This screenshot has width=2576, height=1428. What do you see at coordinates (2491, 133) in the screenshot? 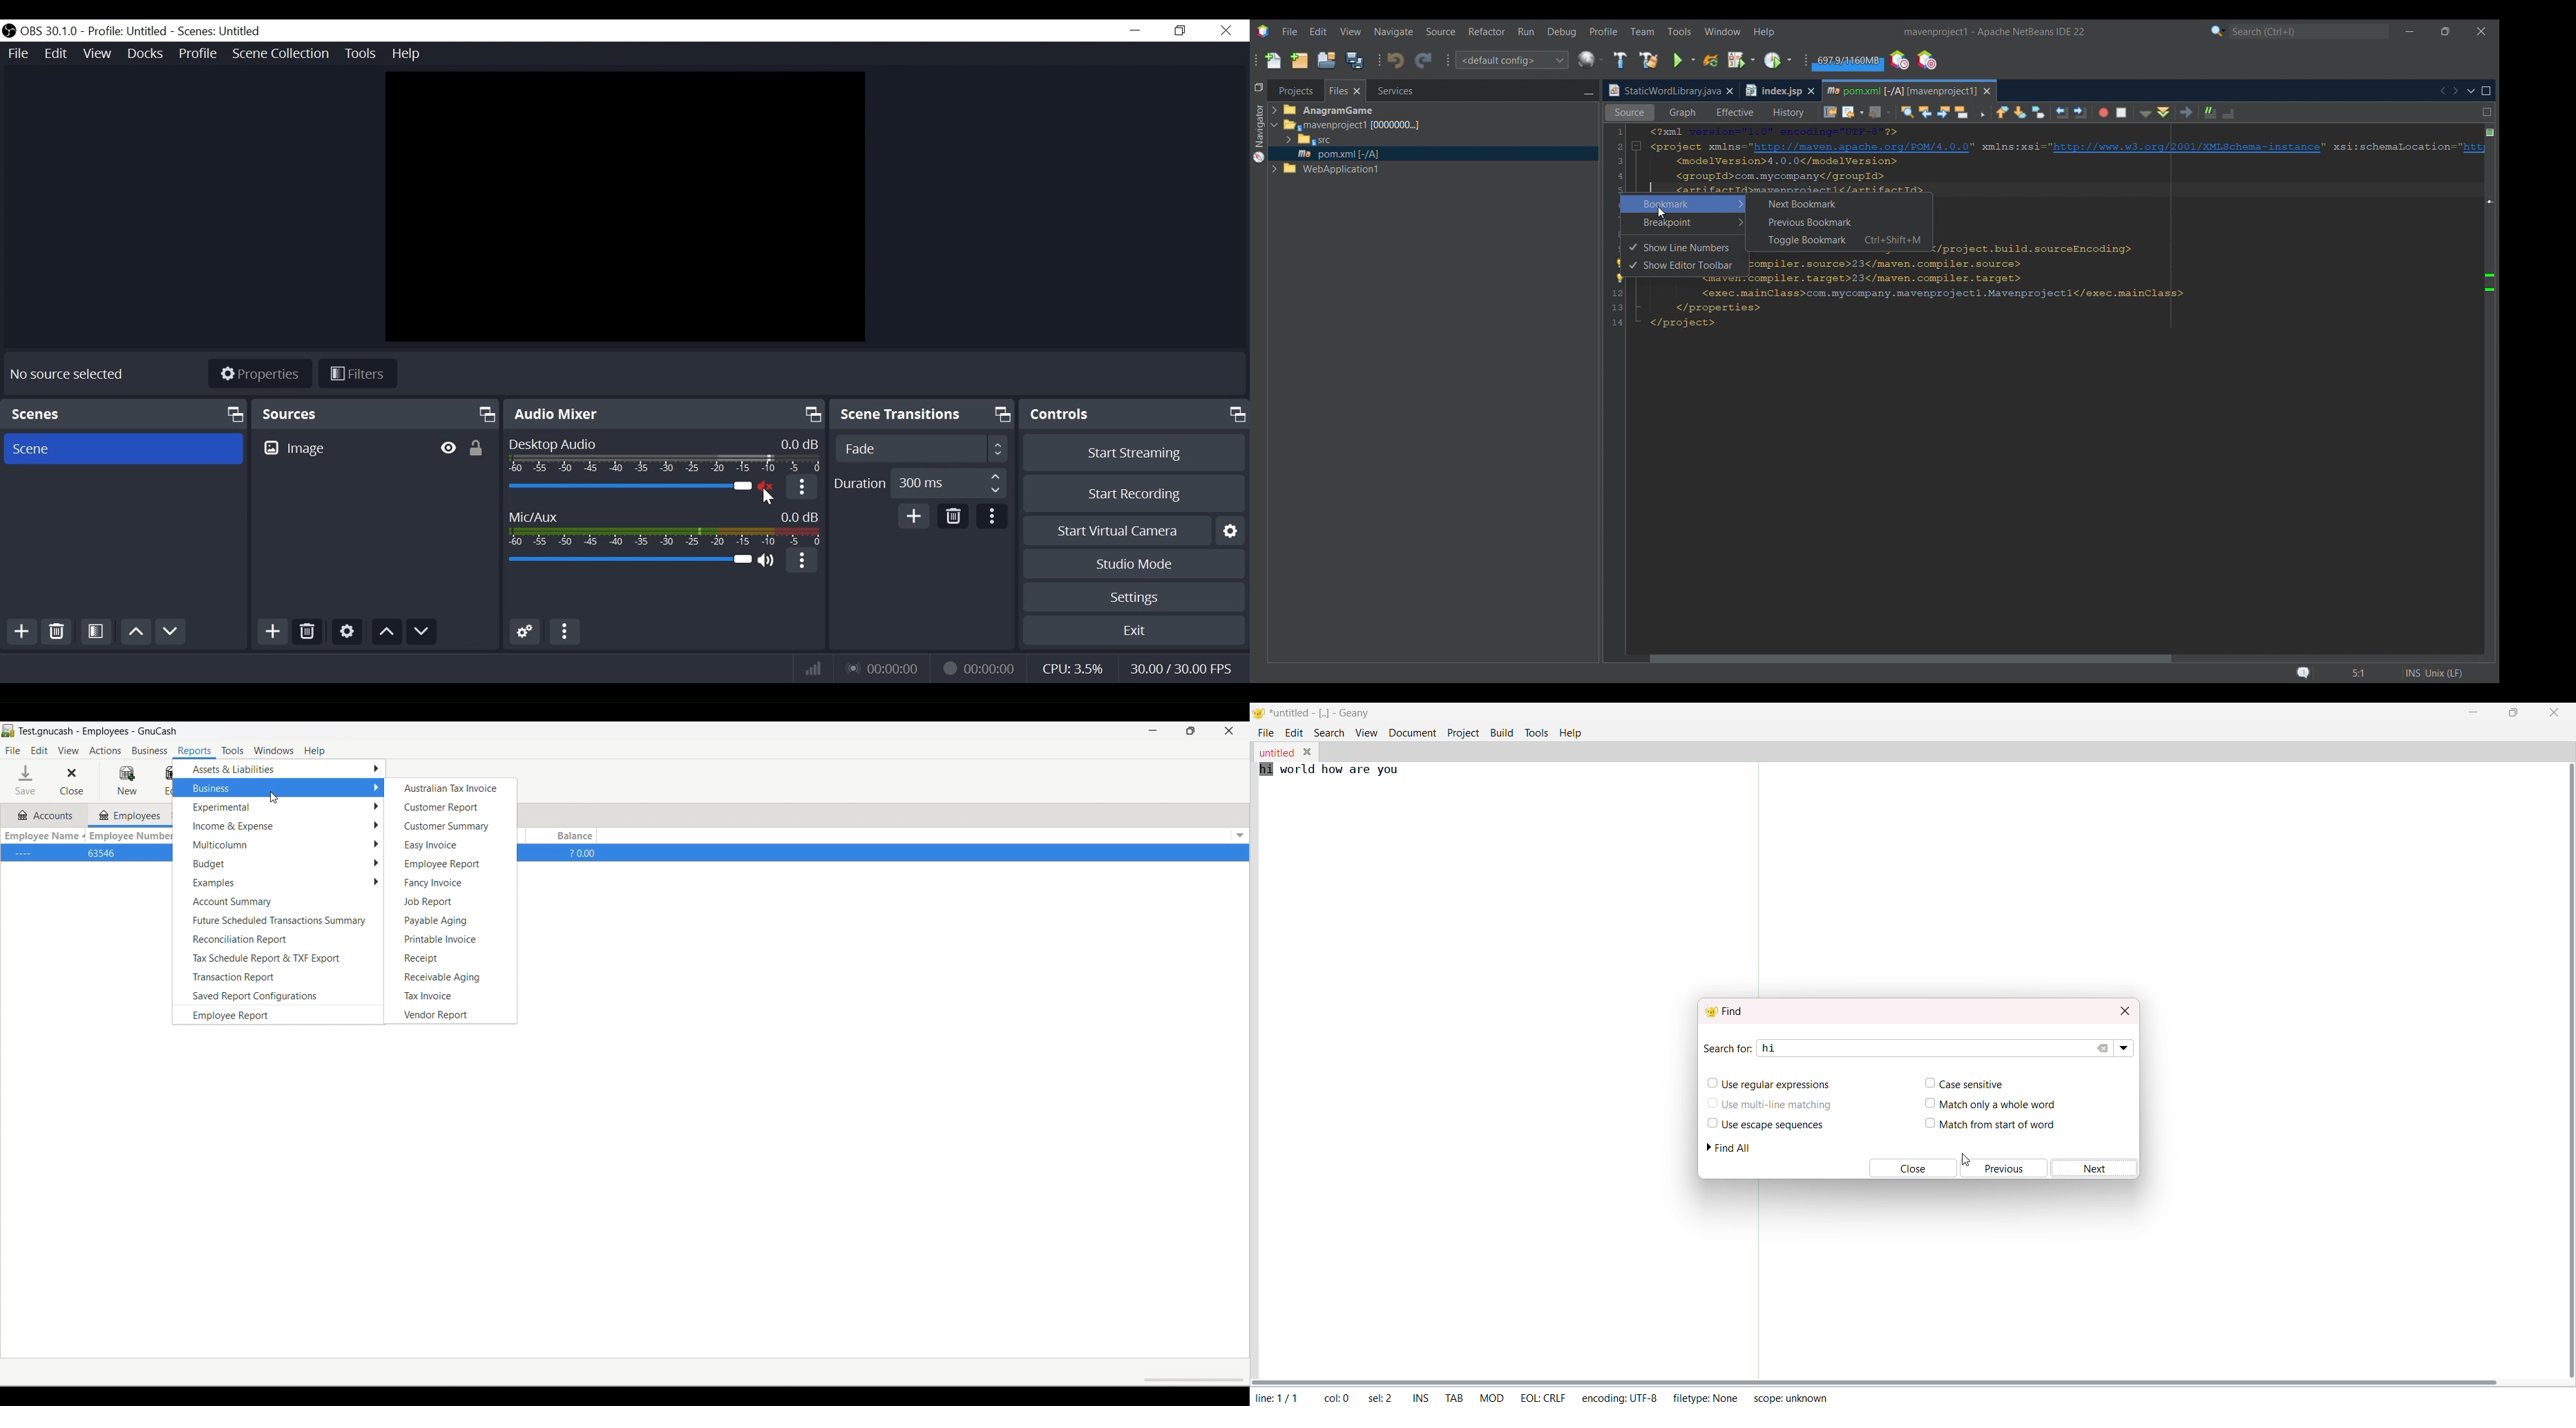
I see `No errors` at bounding box center [2491, 133].